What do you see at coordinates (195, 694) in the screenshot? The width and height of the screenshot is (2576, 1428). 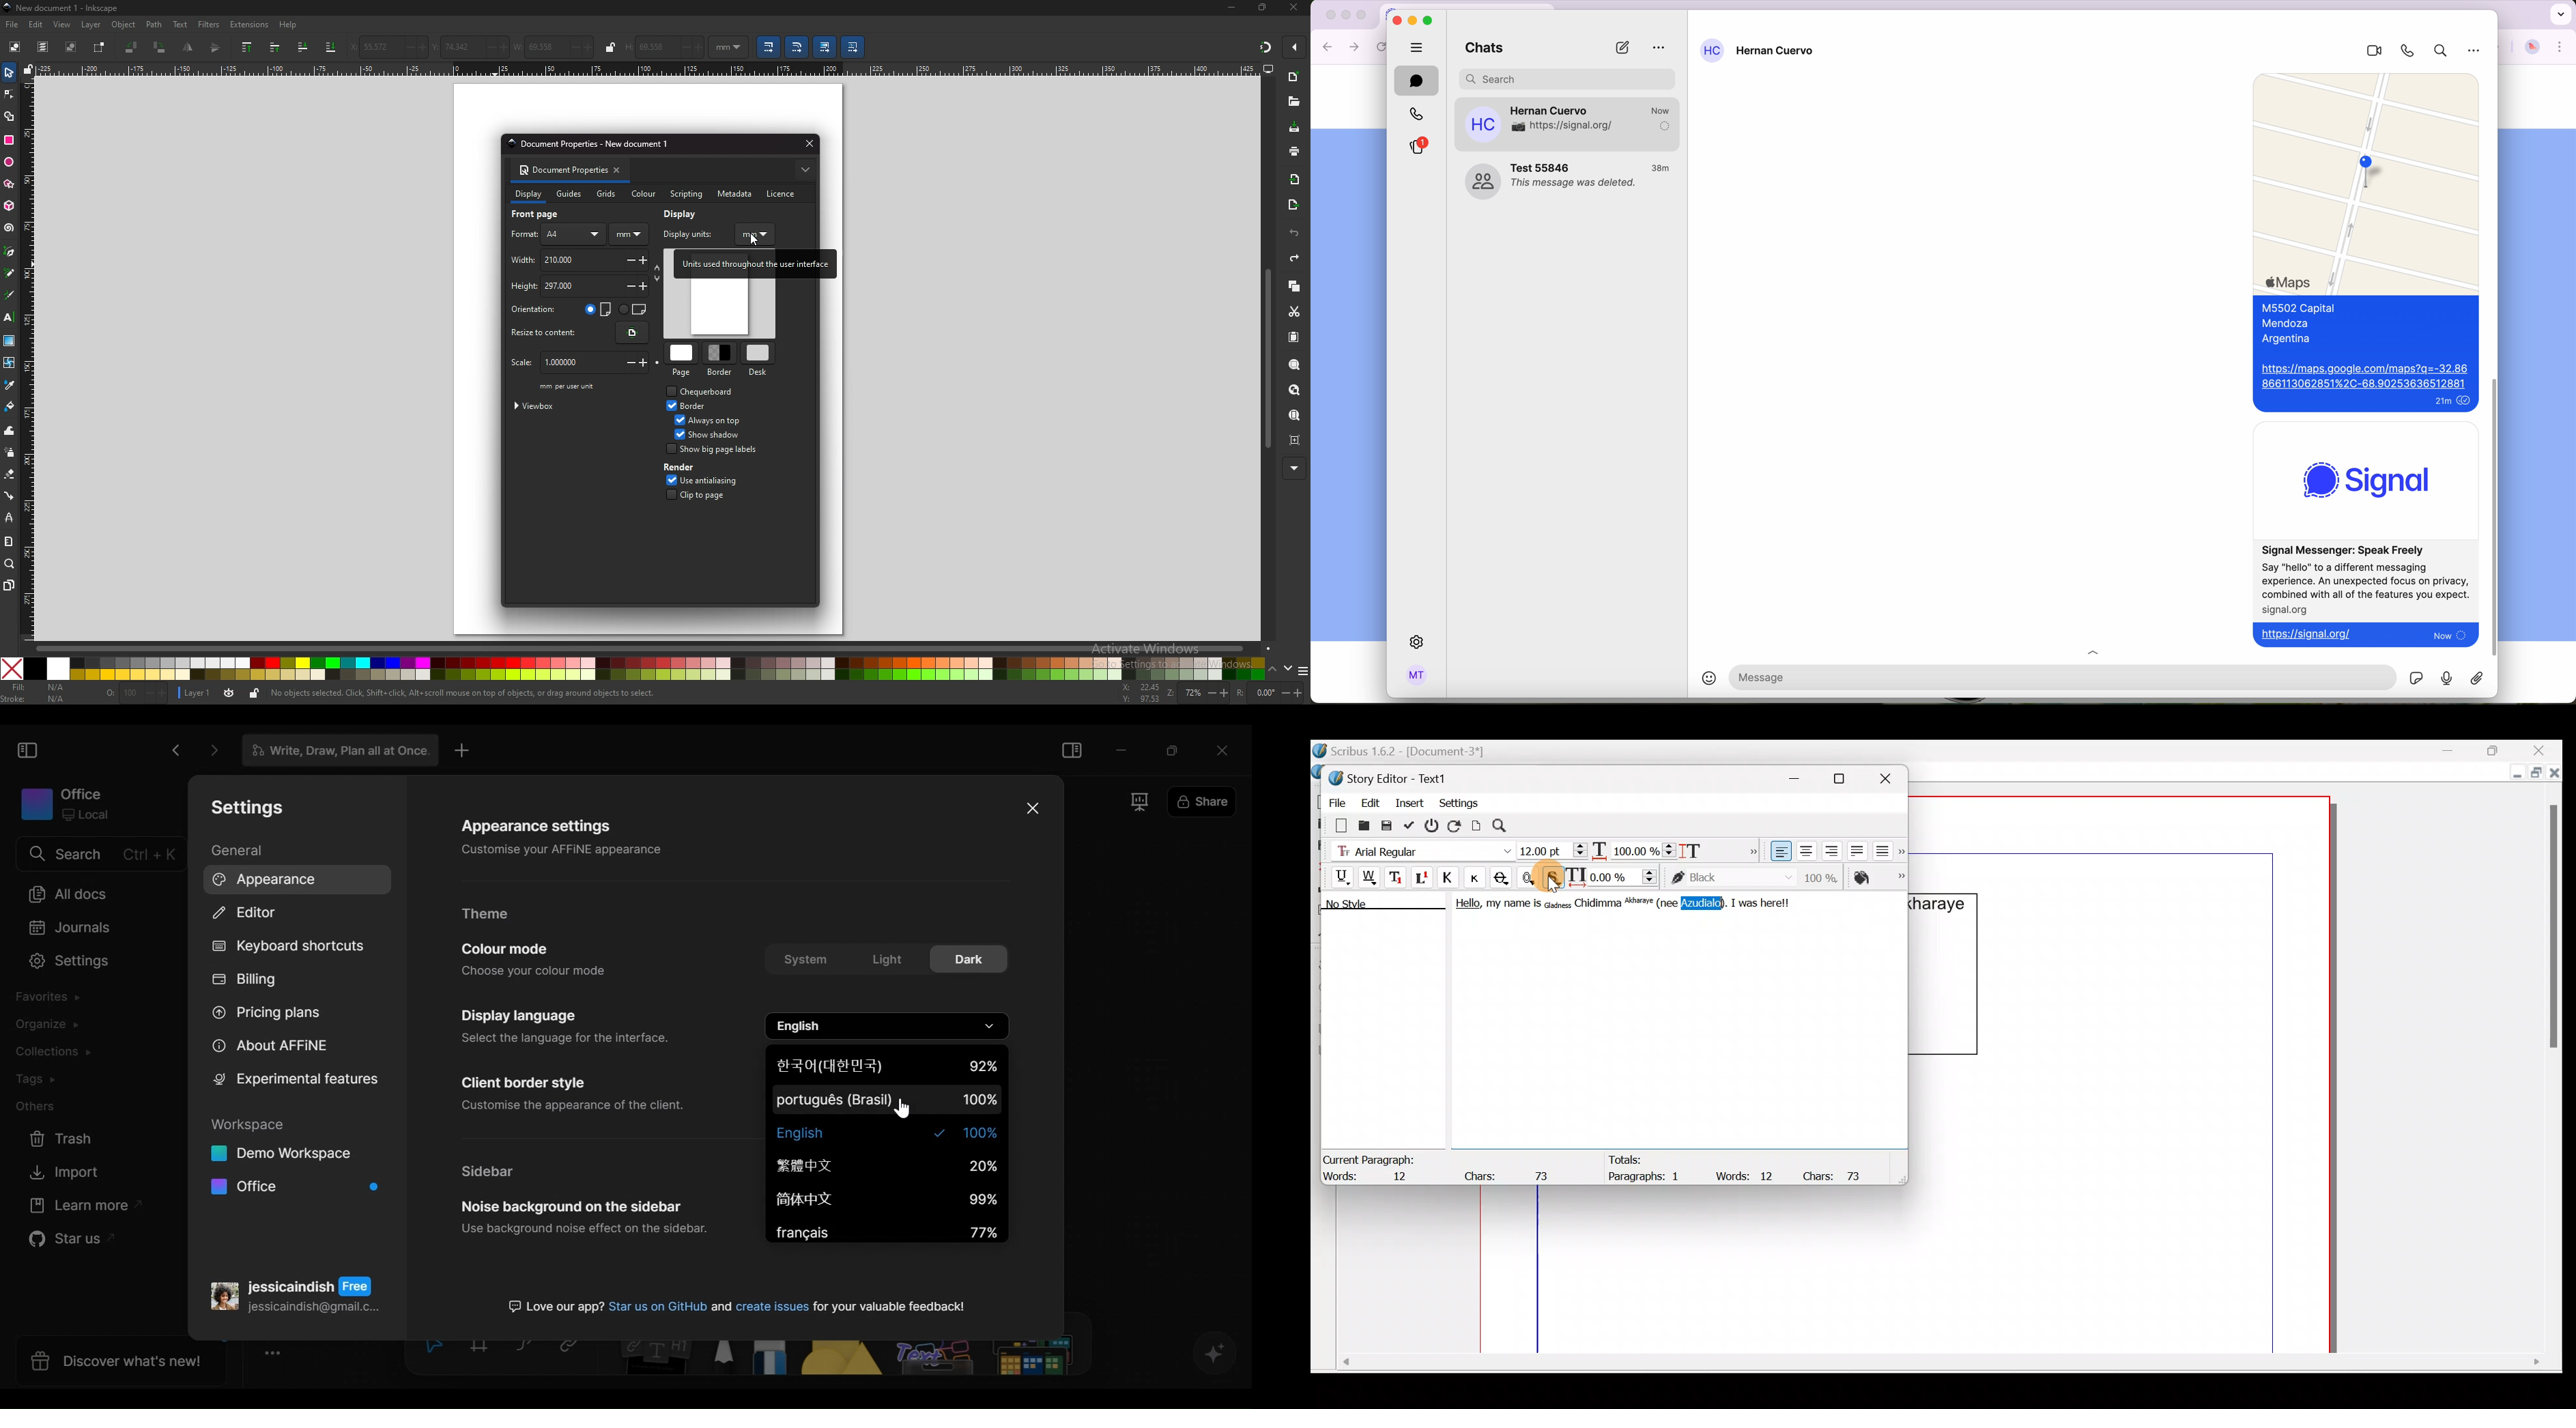 I see `layer 1` at bounding box center [195, 694].